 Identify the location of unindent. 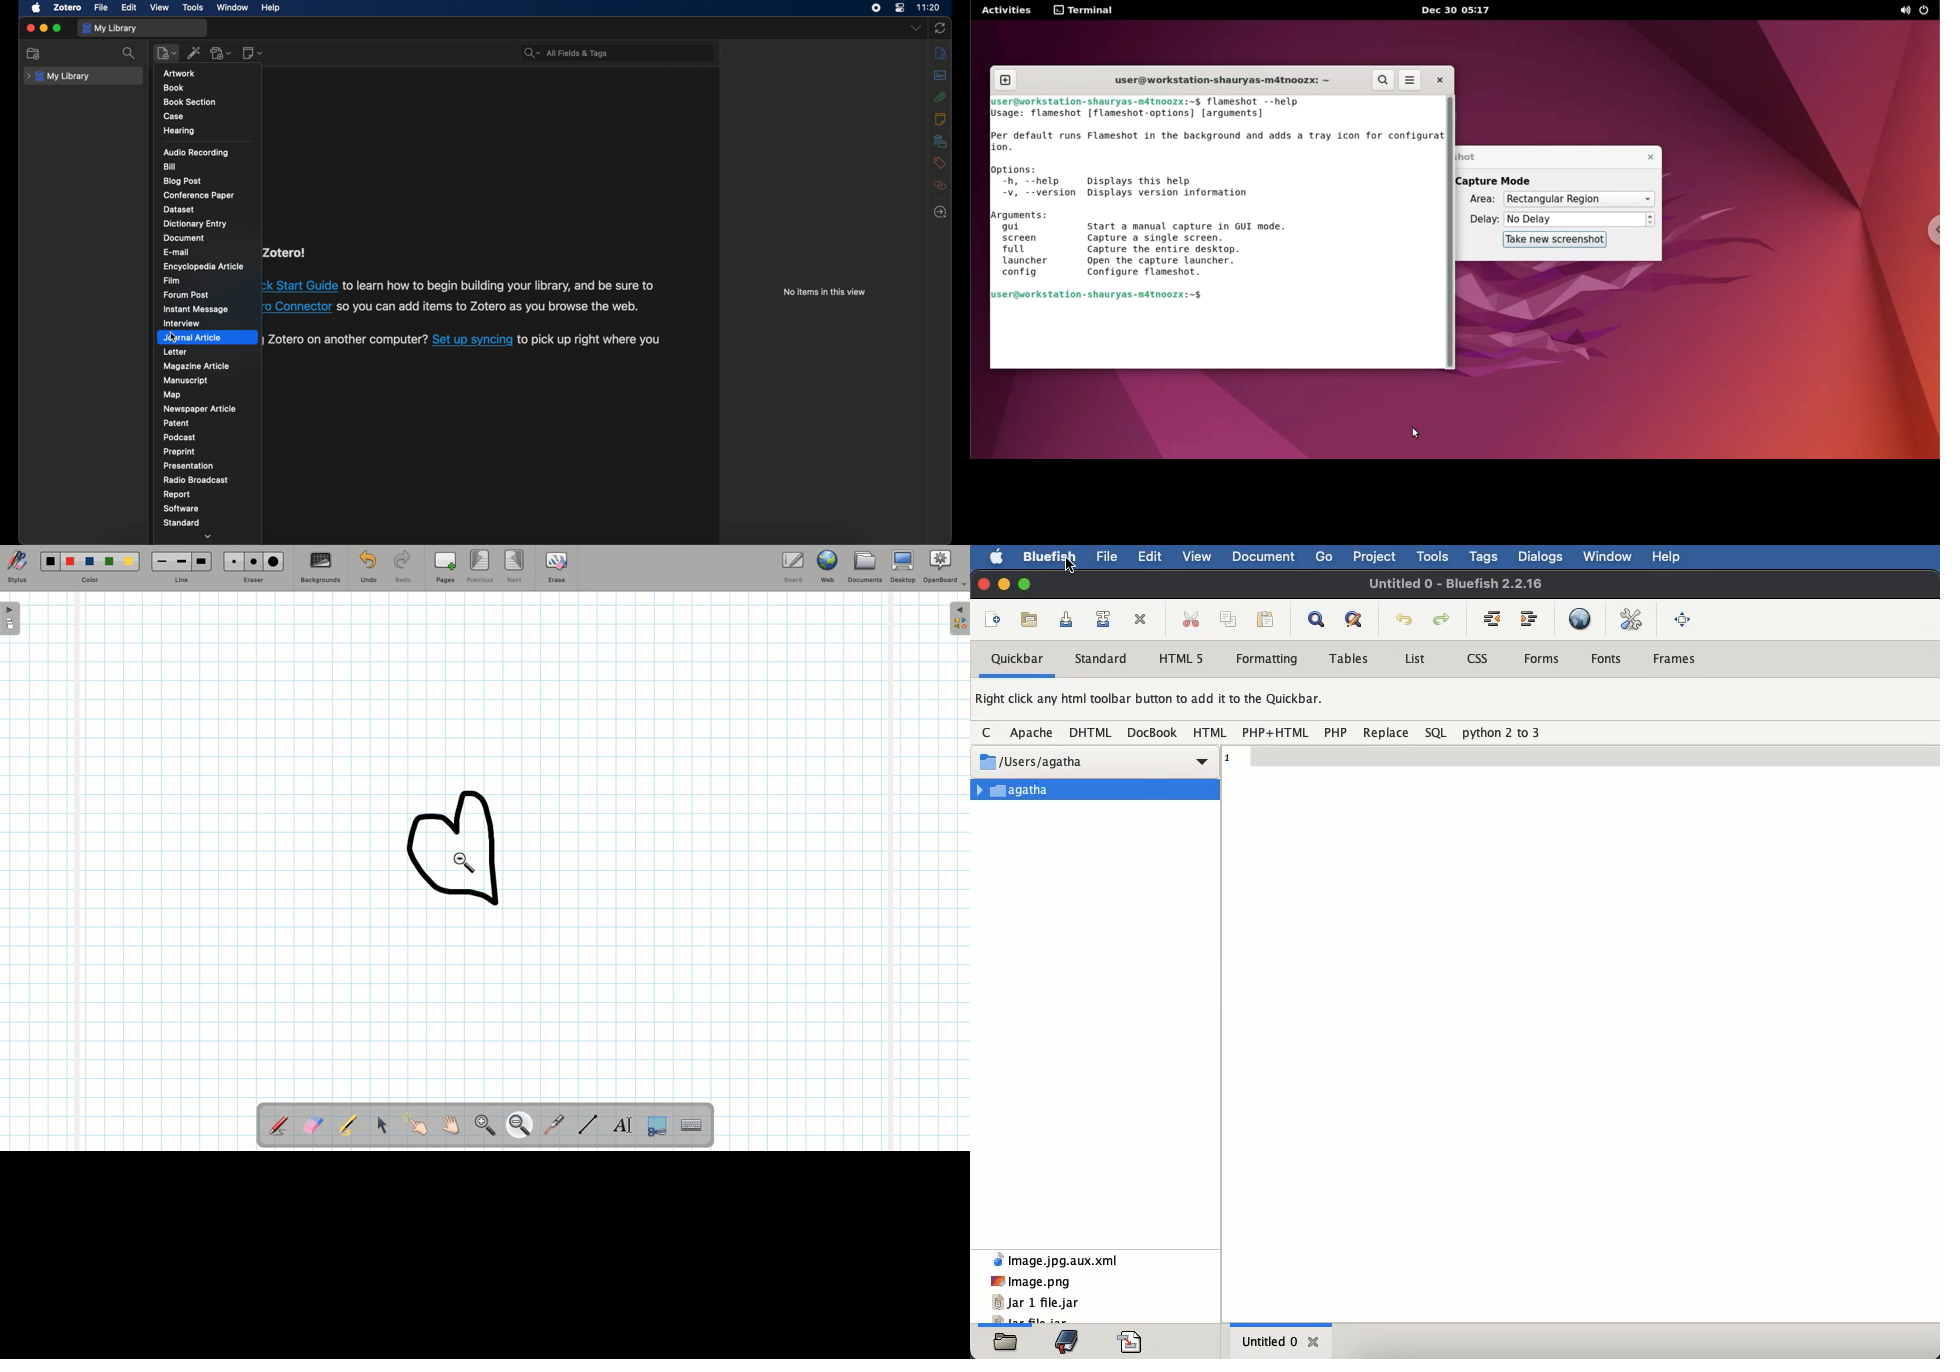
(1491, 617).